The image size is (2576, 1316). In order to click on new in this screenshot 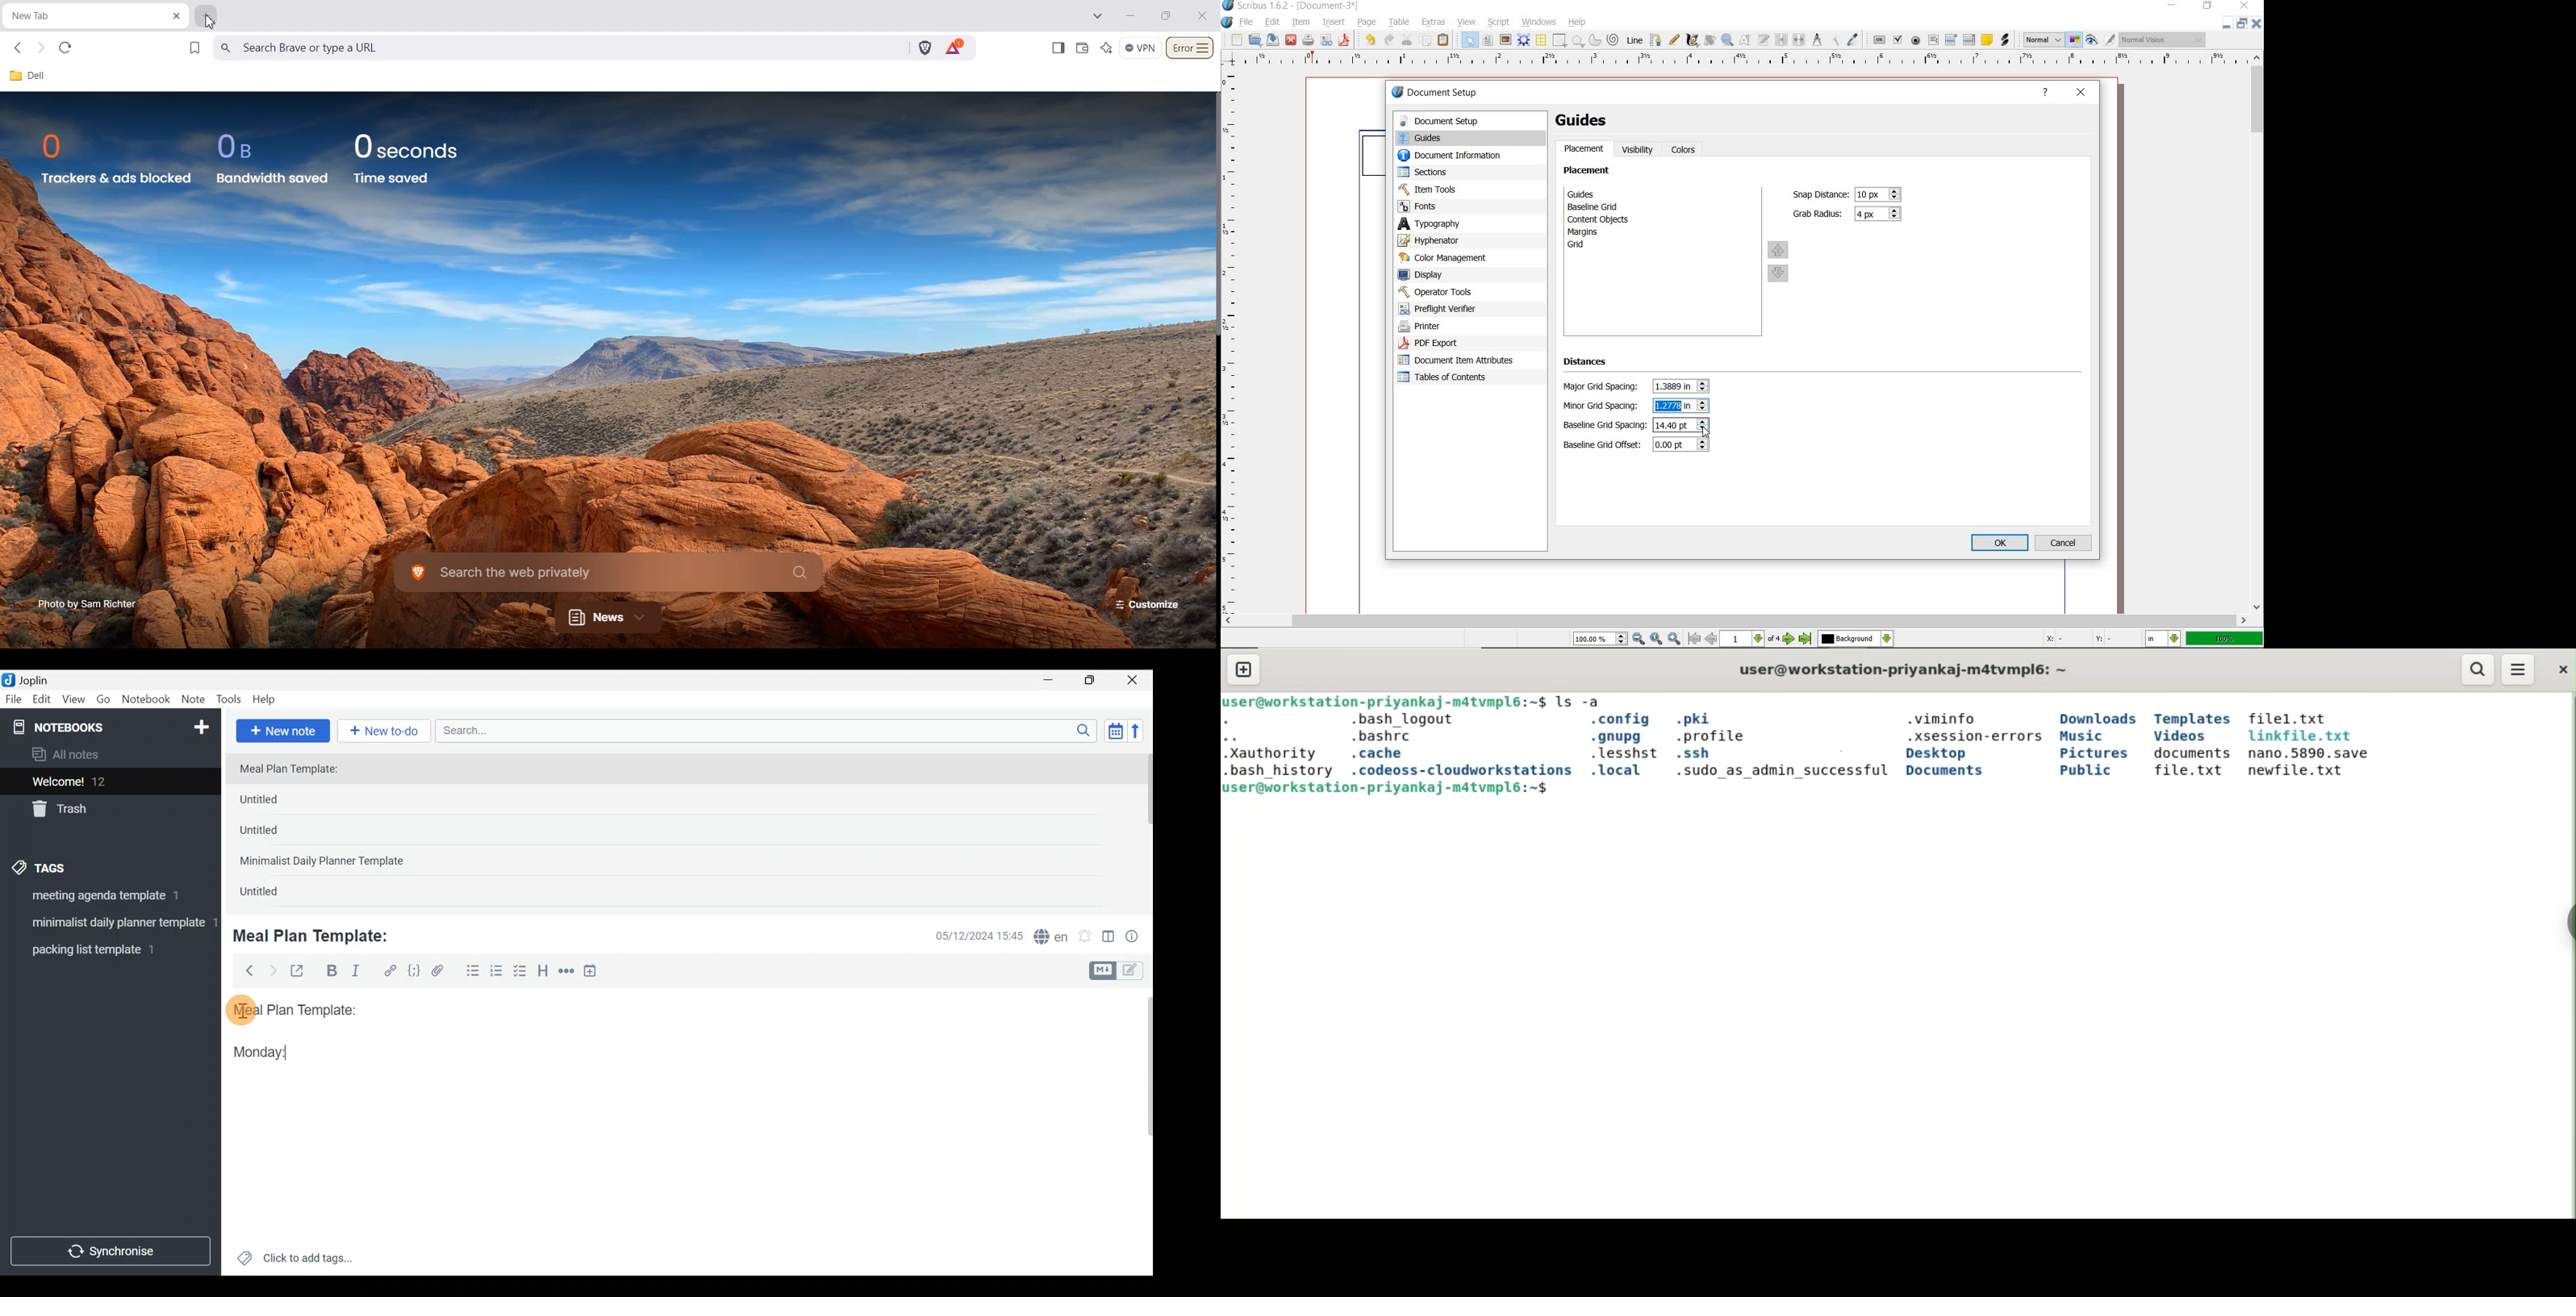, I will do `click(1235, 40)`.